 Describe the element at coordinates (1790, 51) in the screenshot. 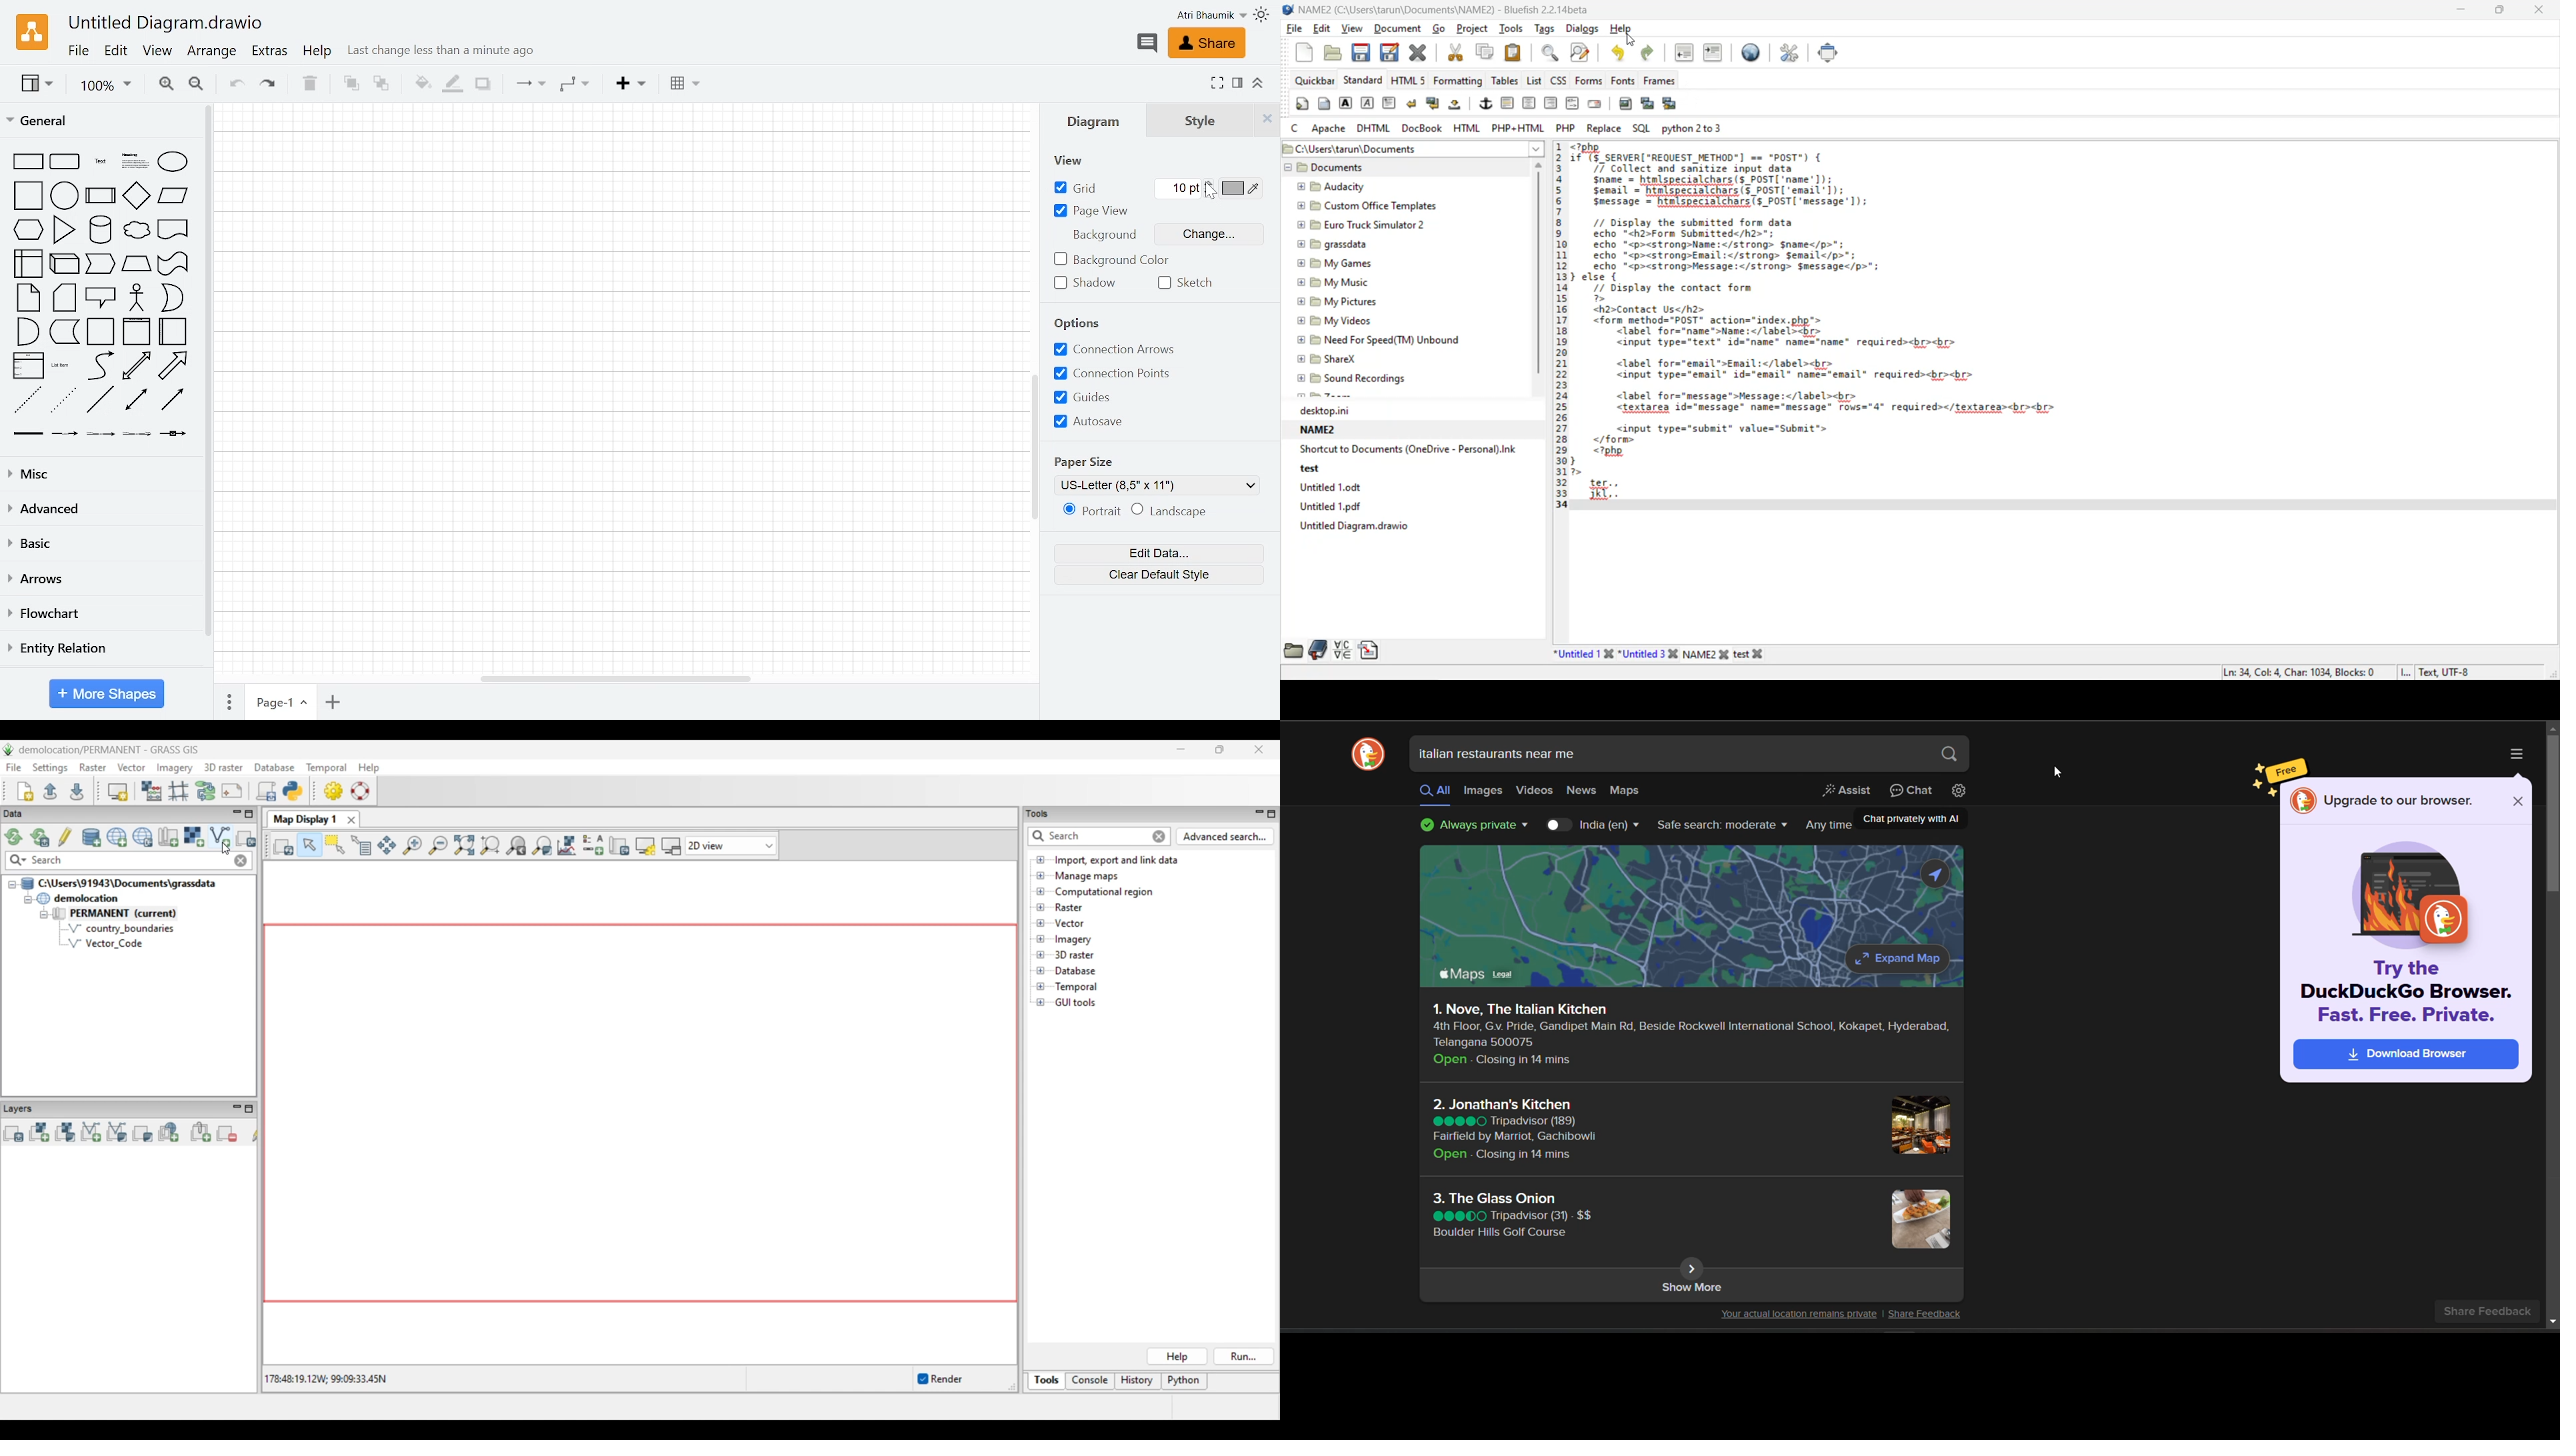

I see `edit preferences` at that location.